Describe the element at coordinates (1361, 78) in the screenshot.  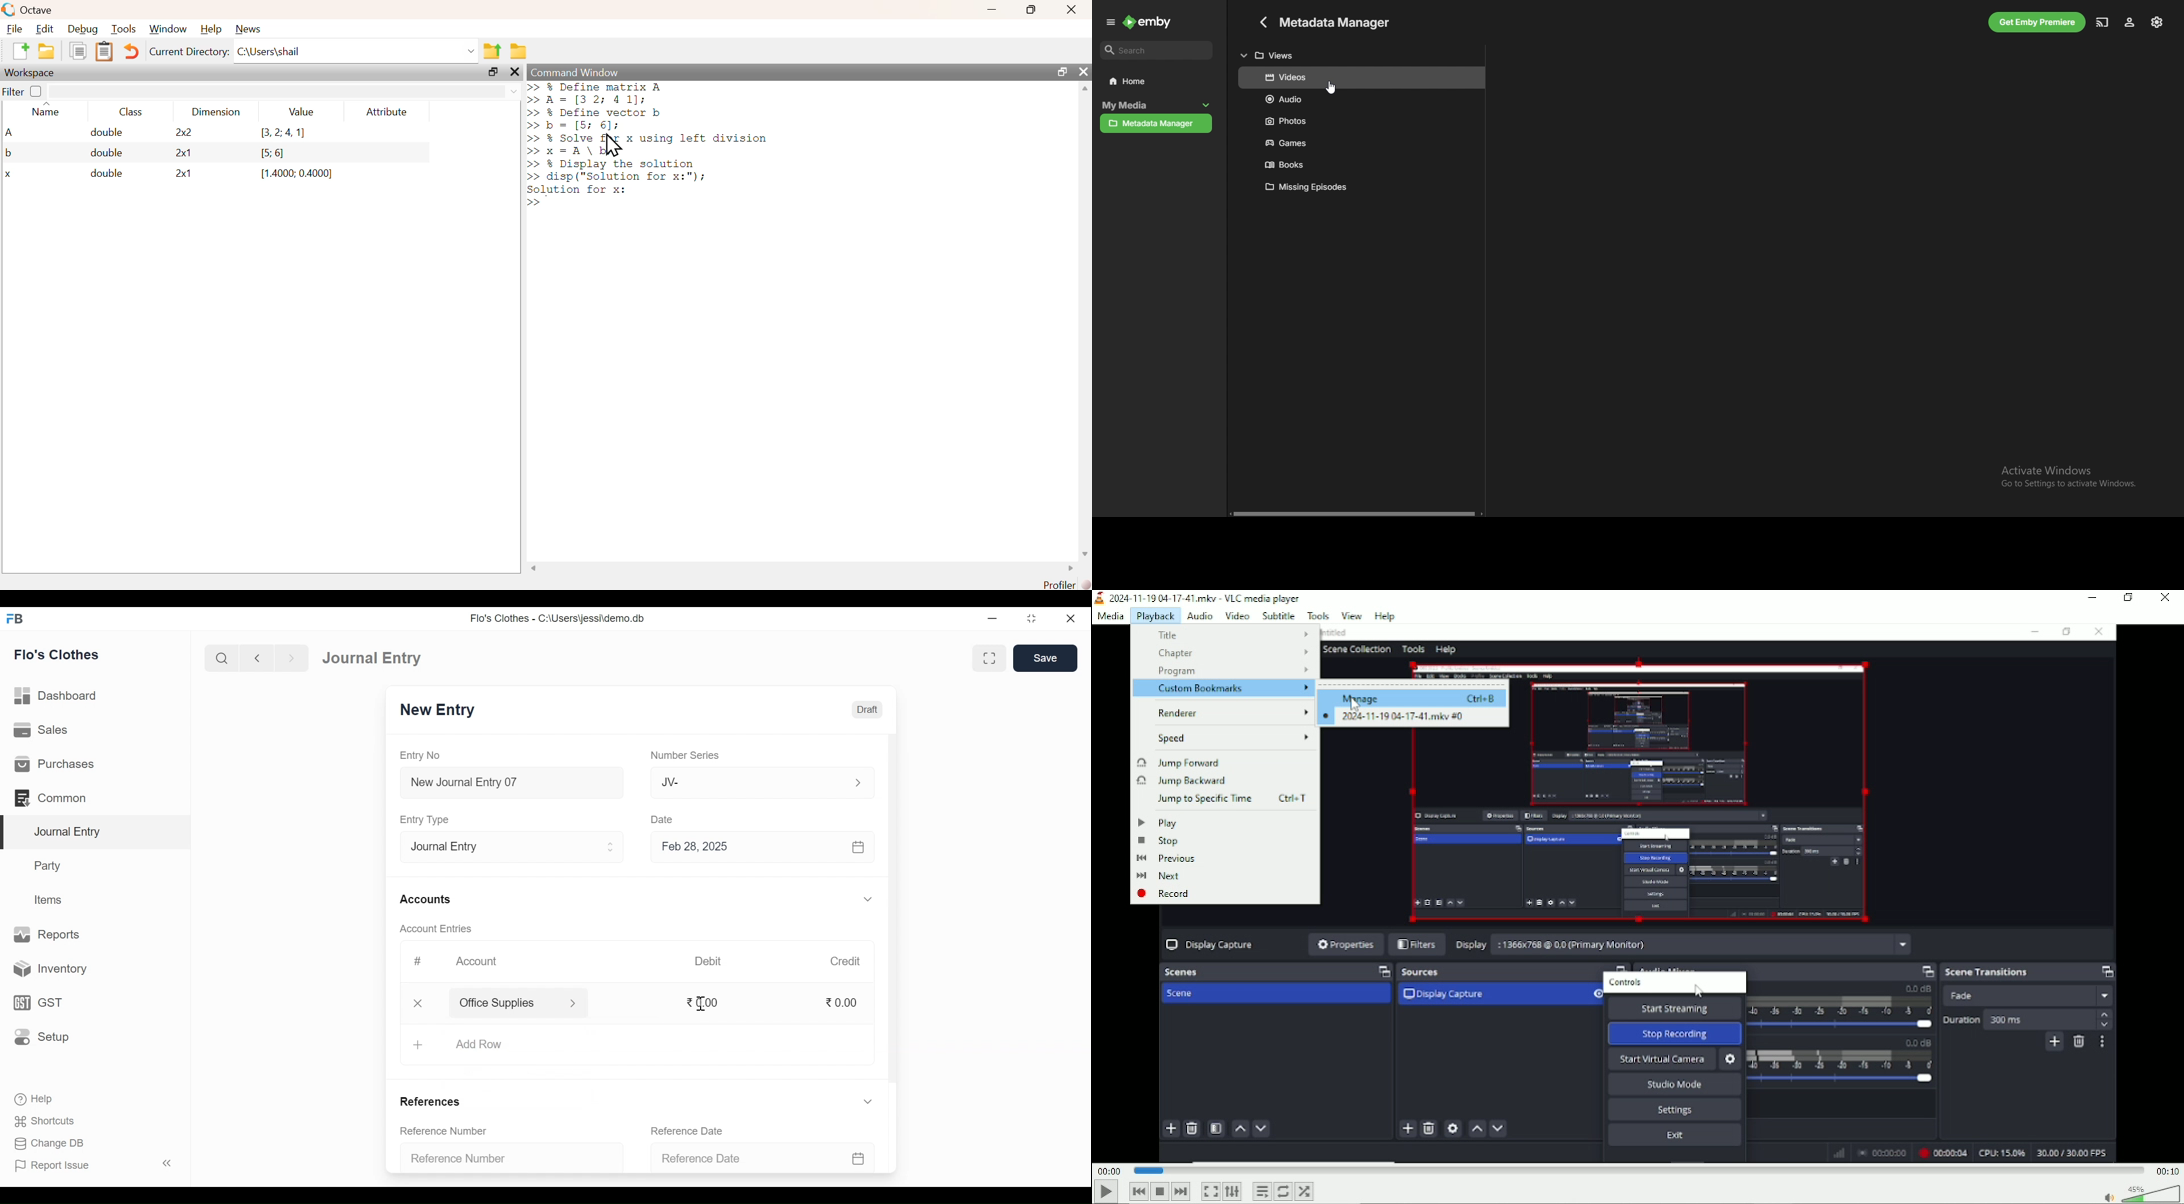
I see `videos` at that location.